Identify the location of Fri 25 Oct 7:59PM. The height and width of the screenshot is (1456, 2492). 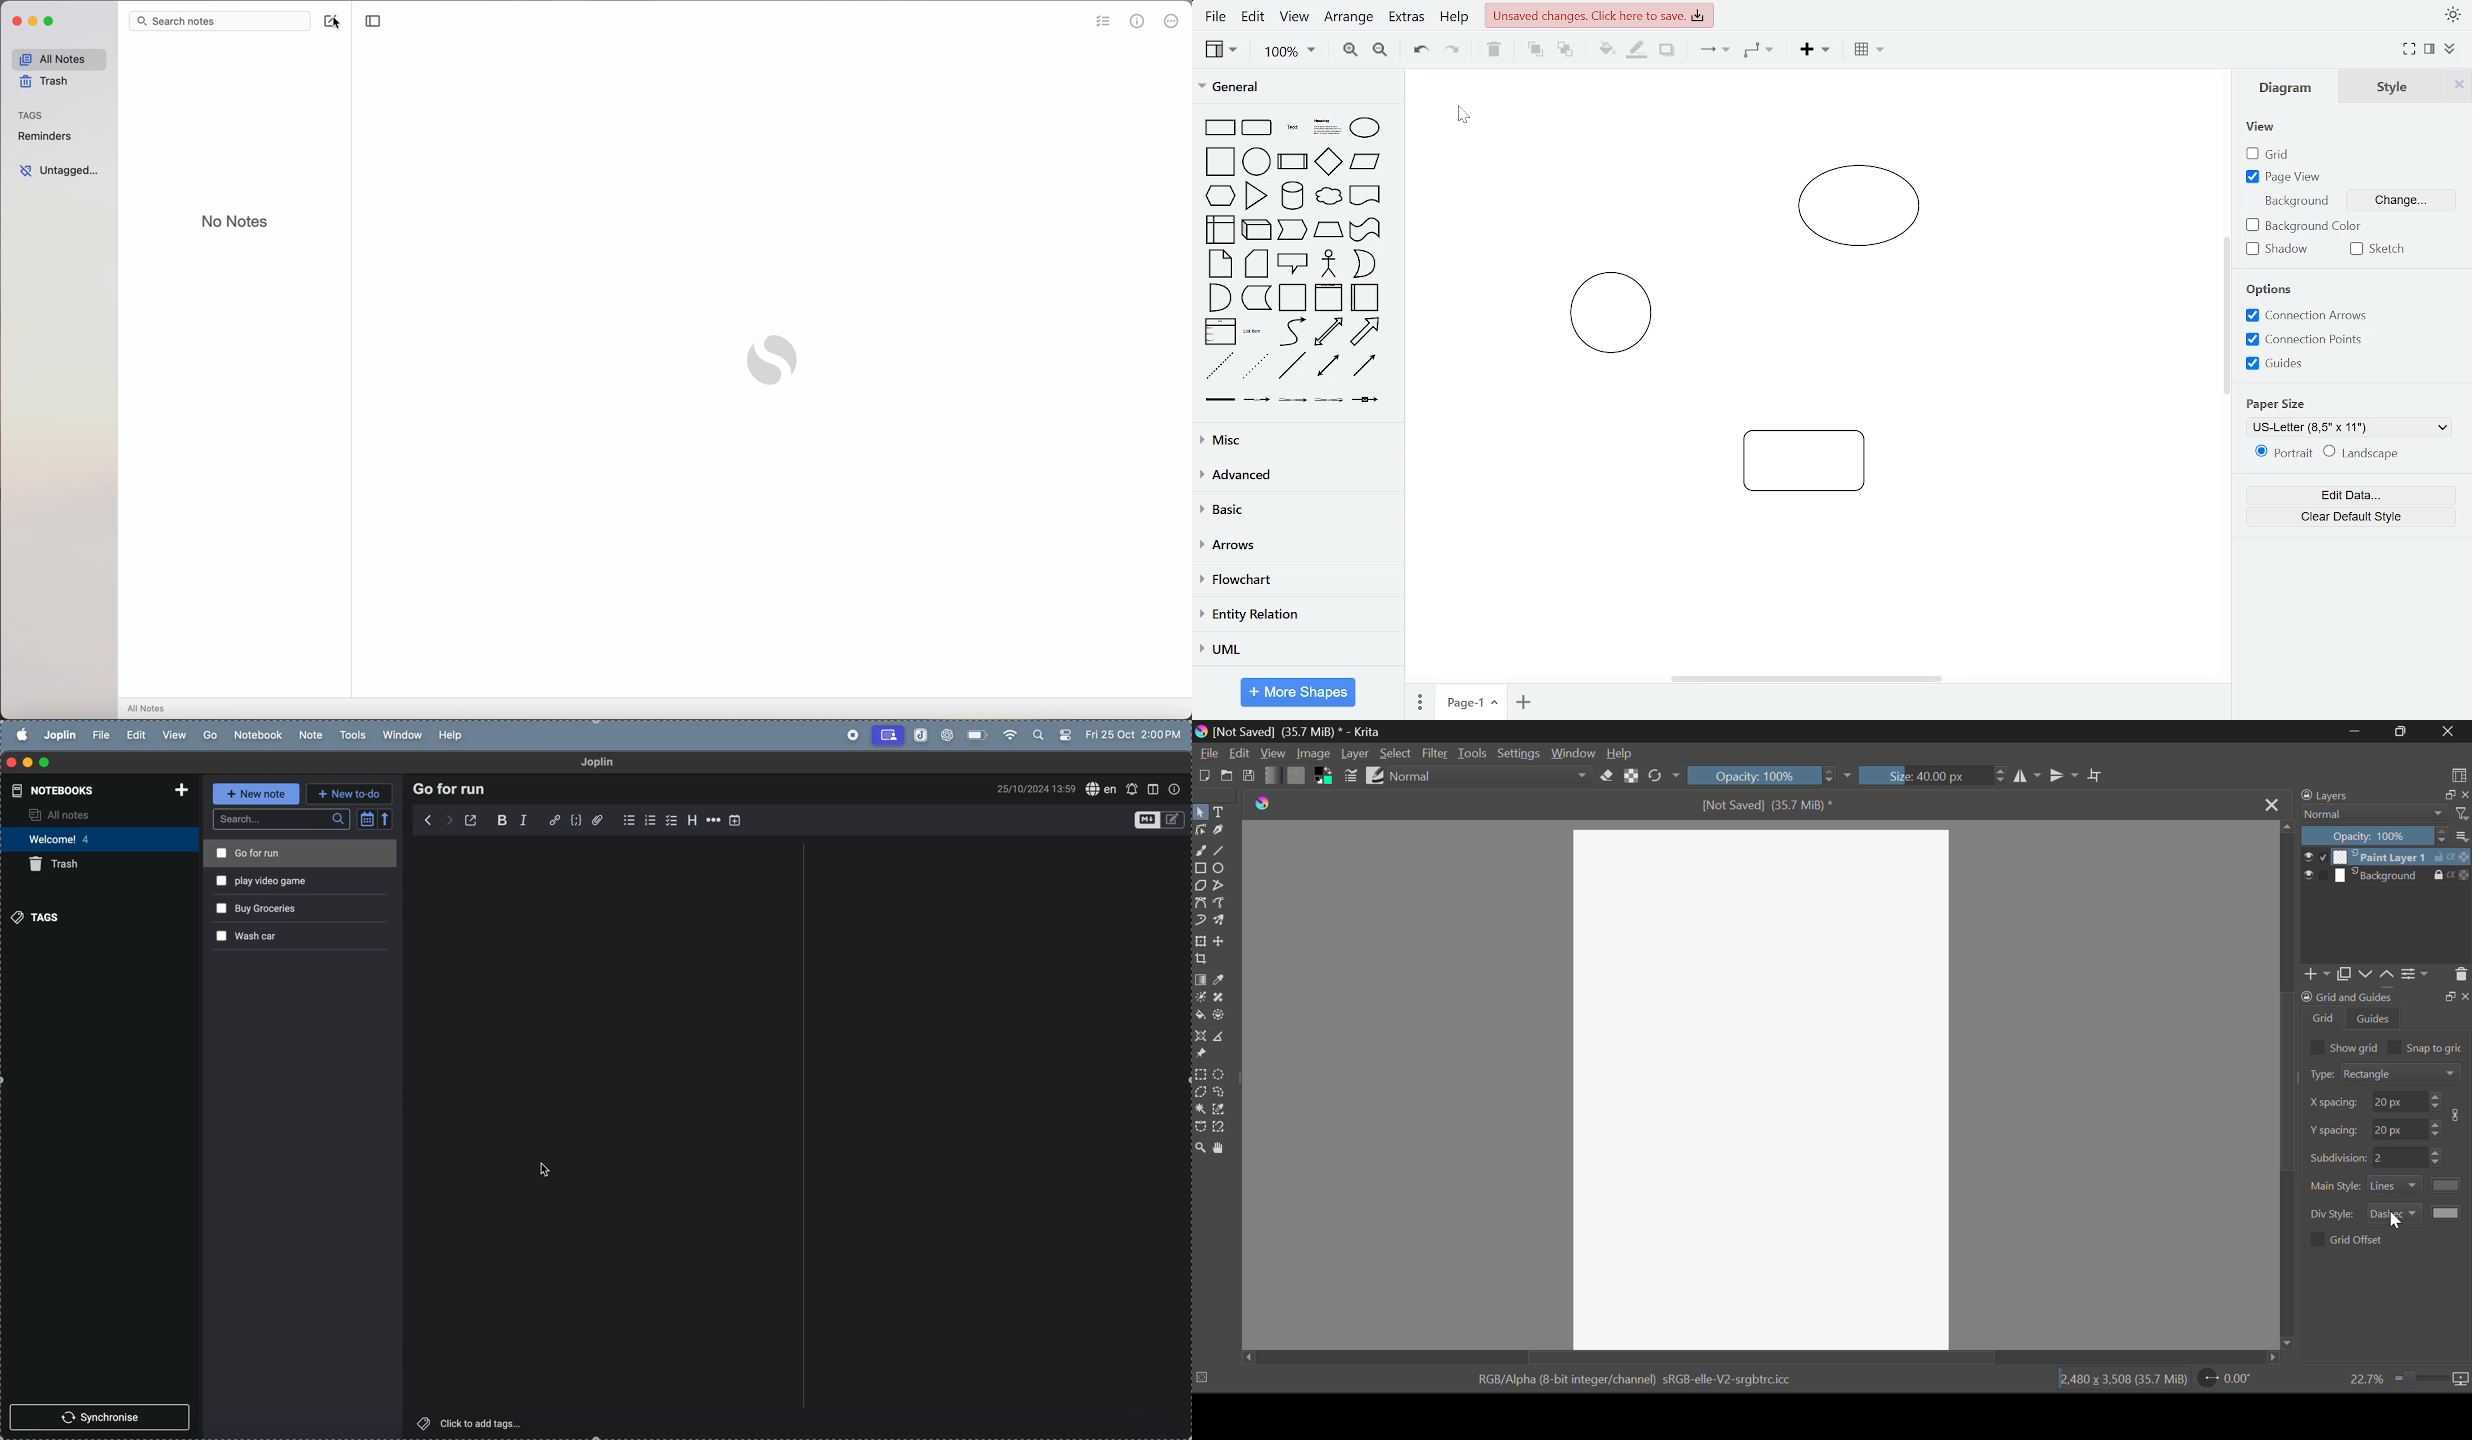
(1130, 732).